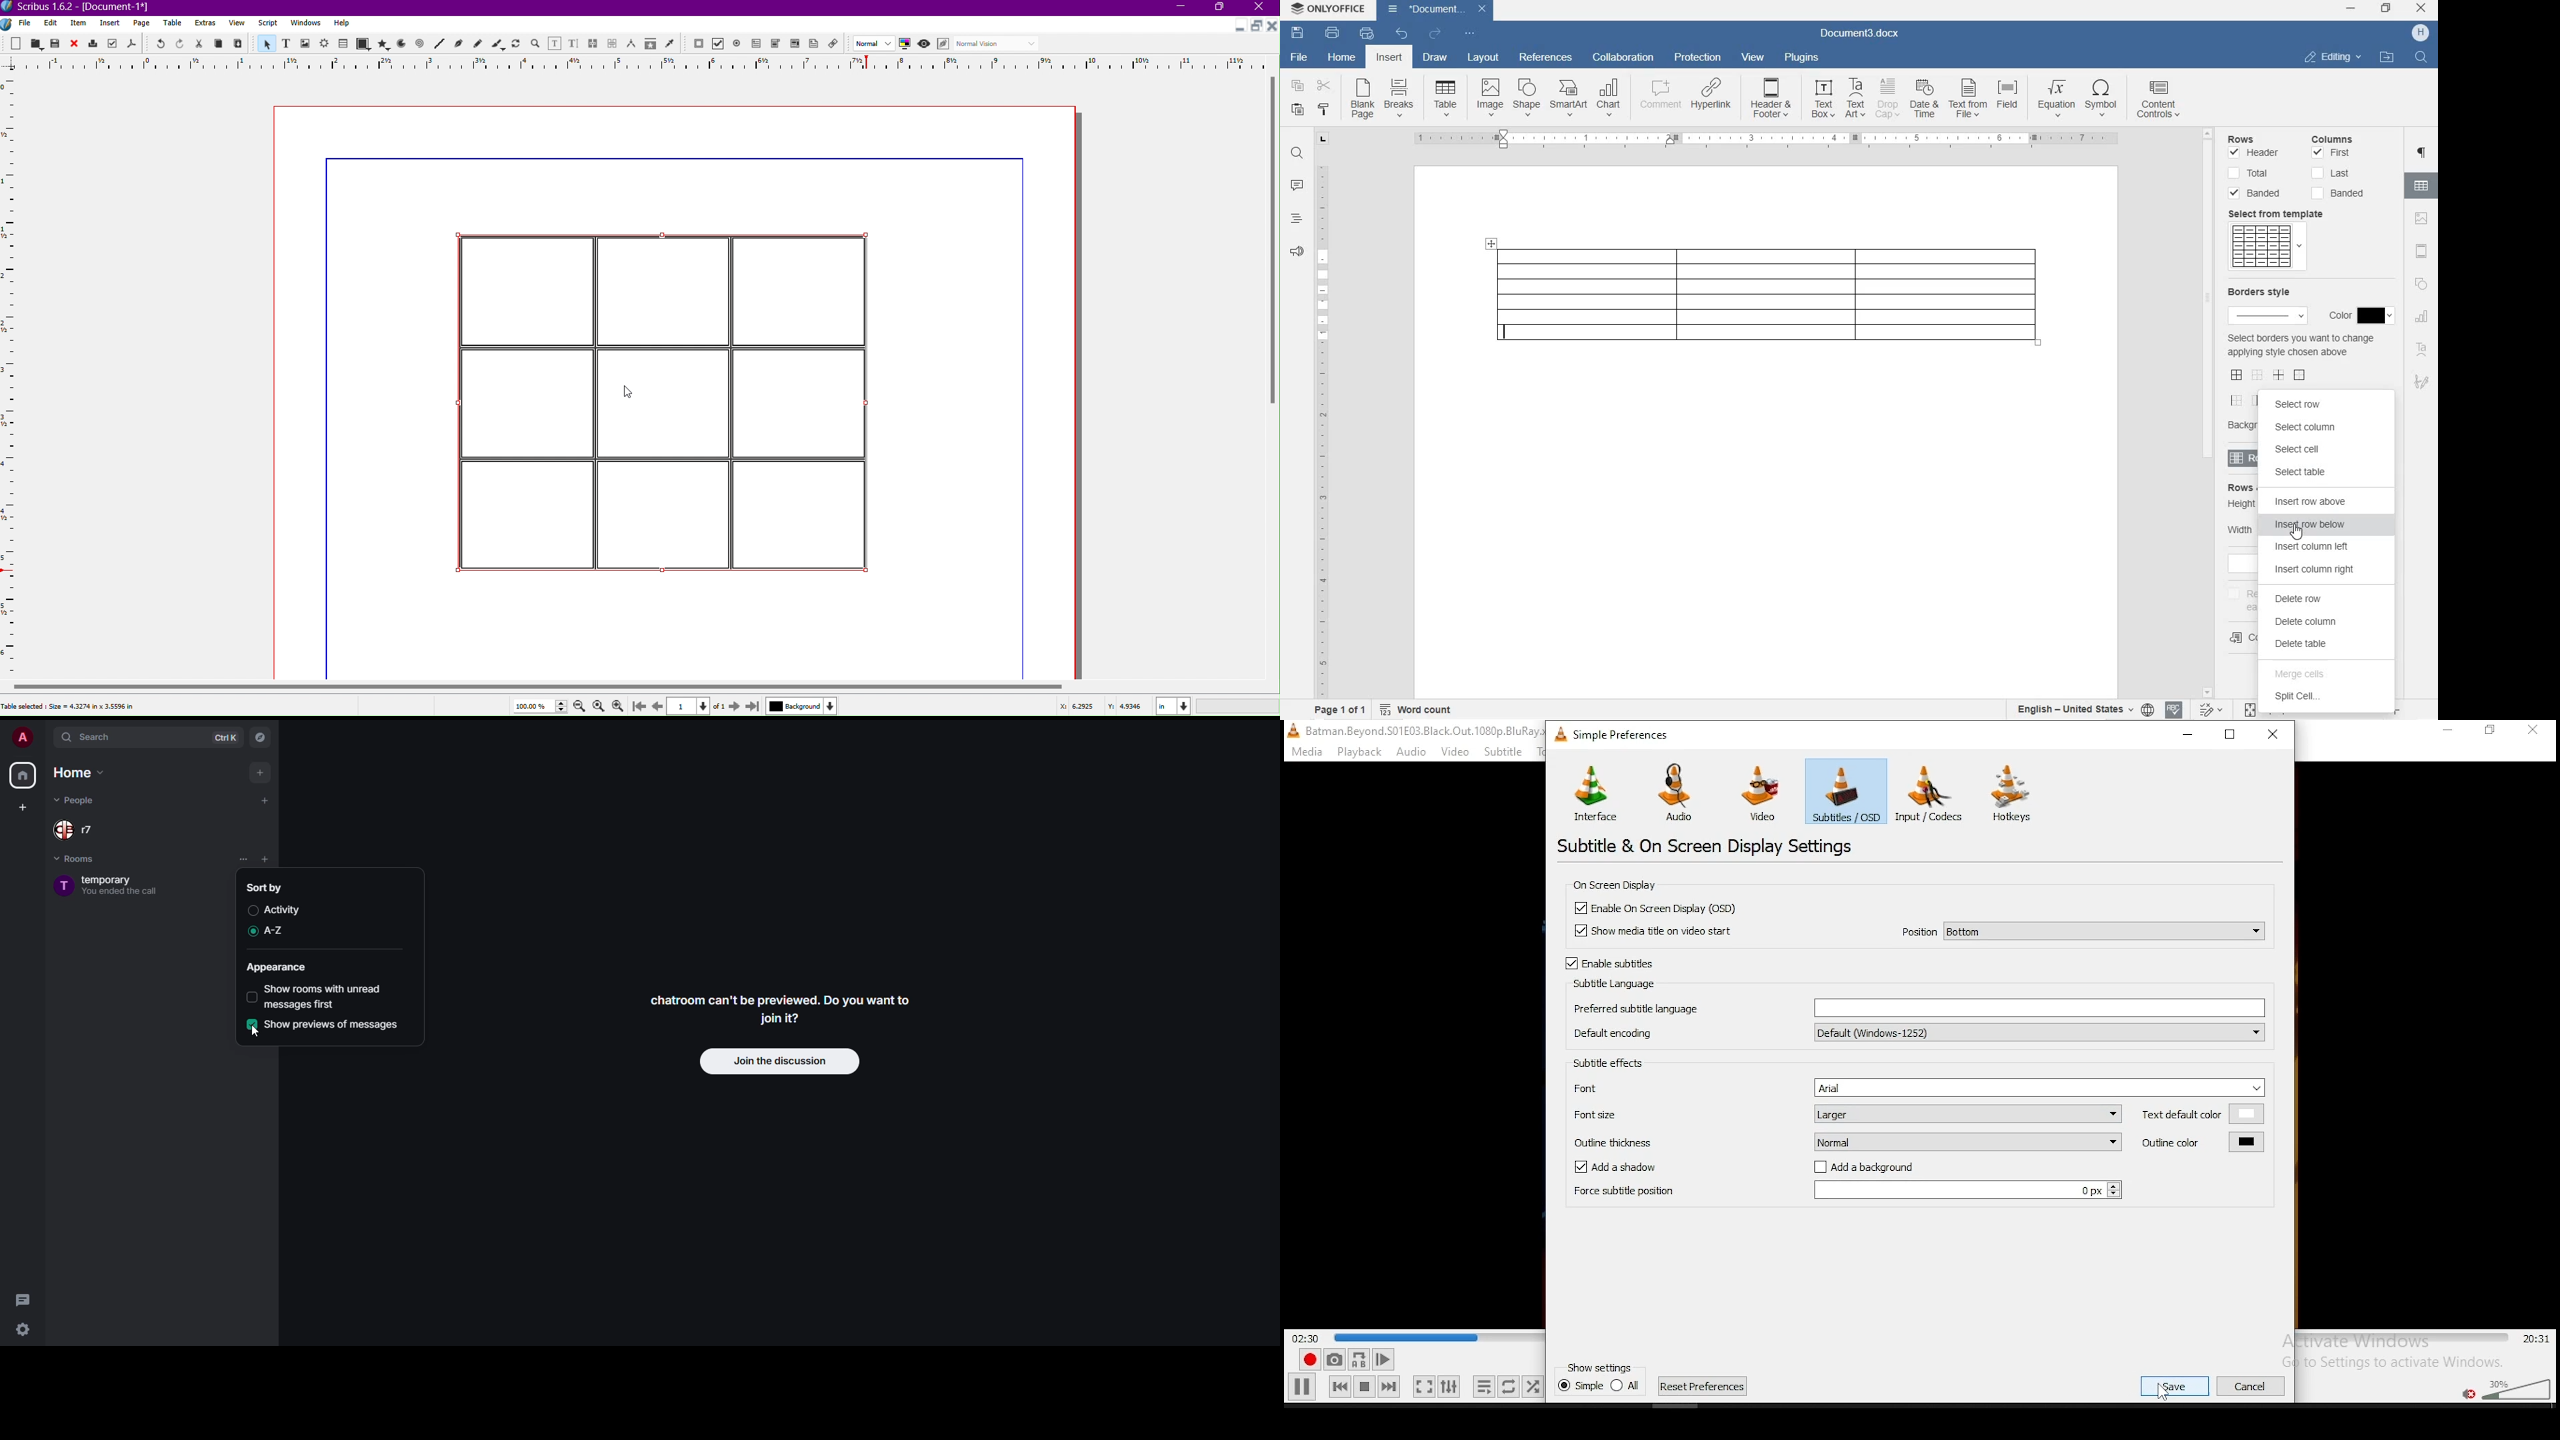 The image size is (2576, 1456). What do you see at coordinates (335, 1025) in the screenshot?
I see `show previews of messages` at bounding box center [335, 1025].